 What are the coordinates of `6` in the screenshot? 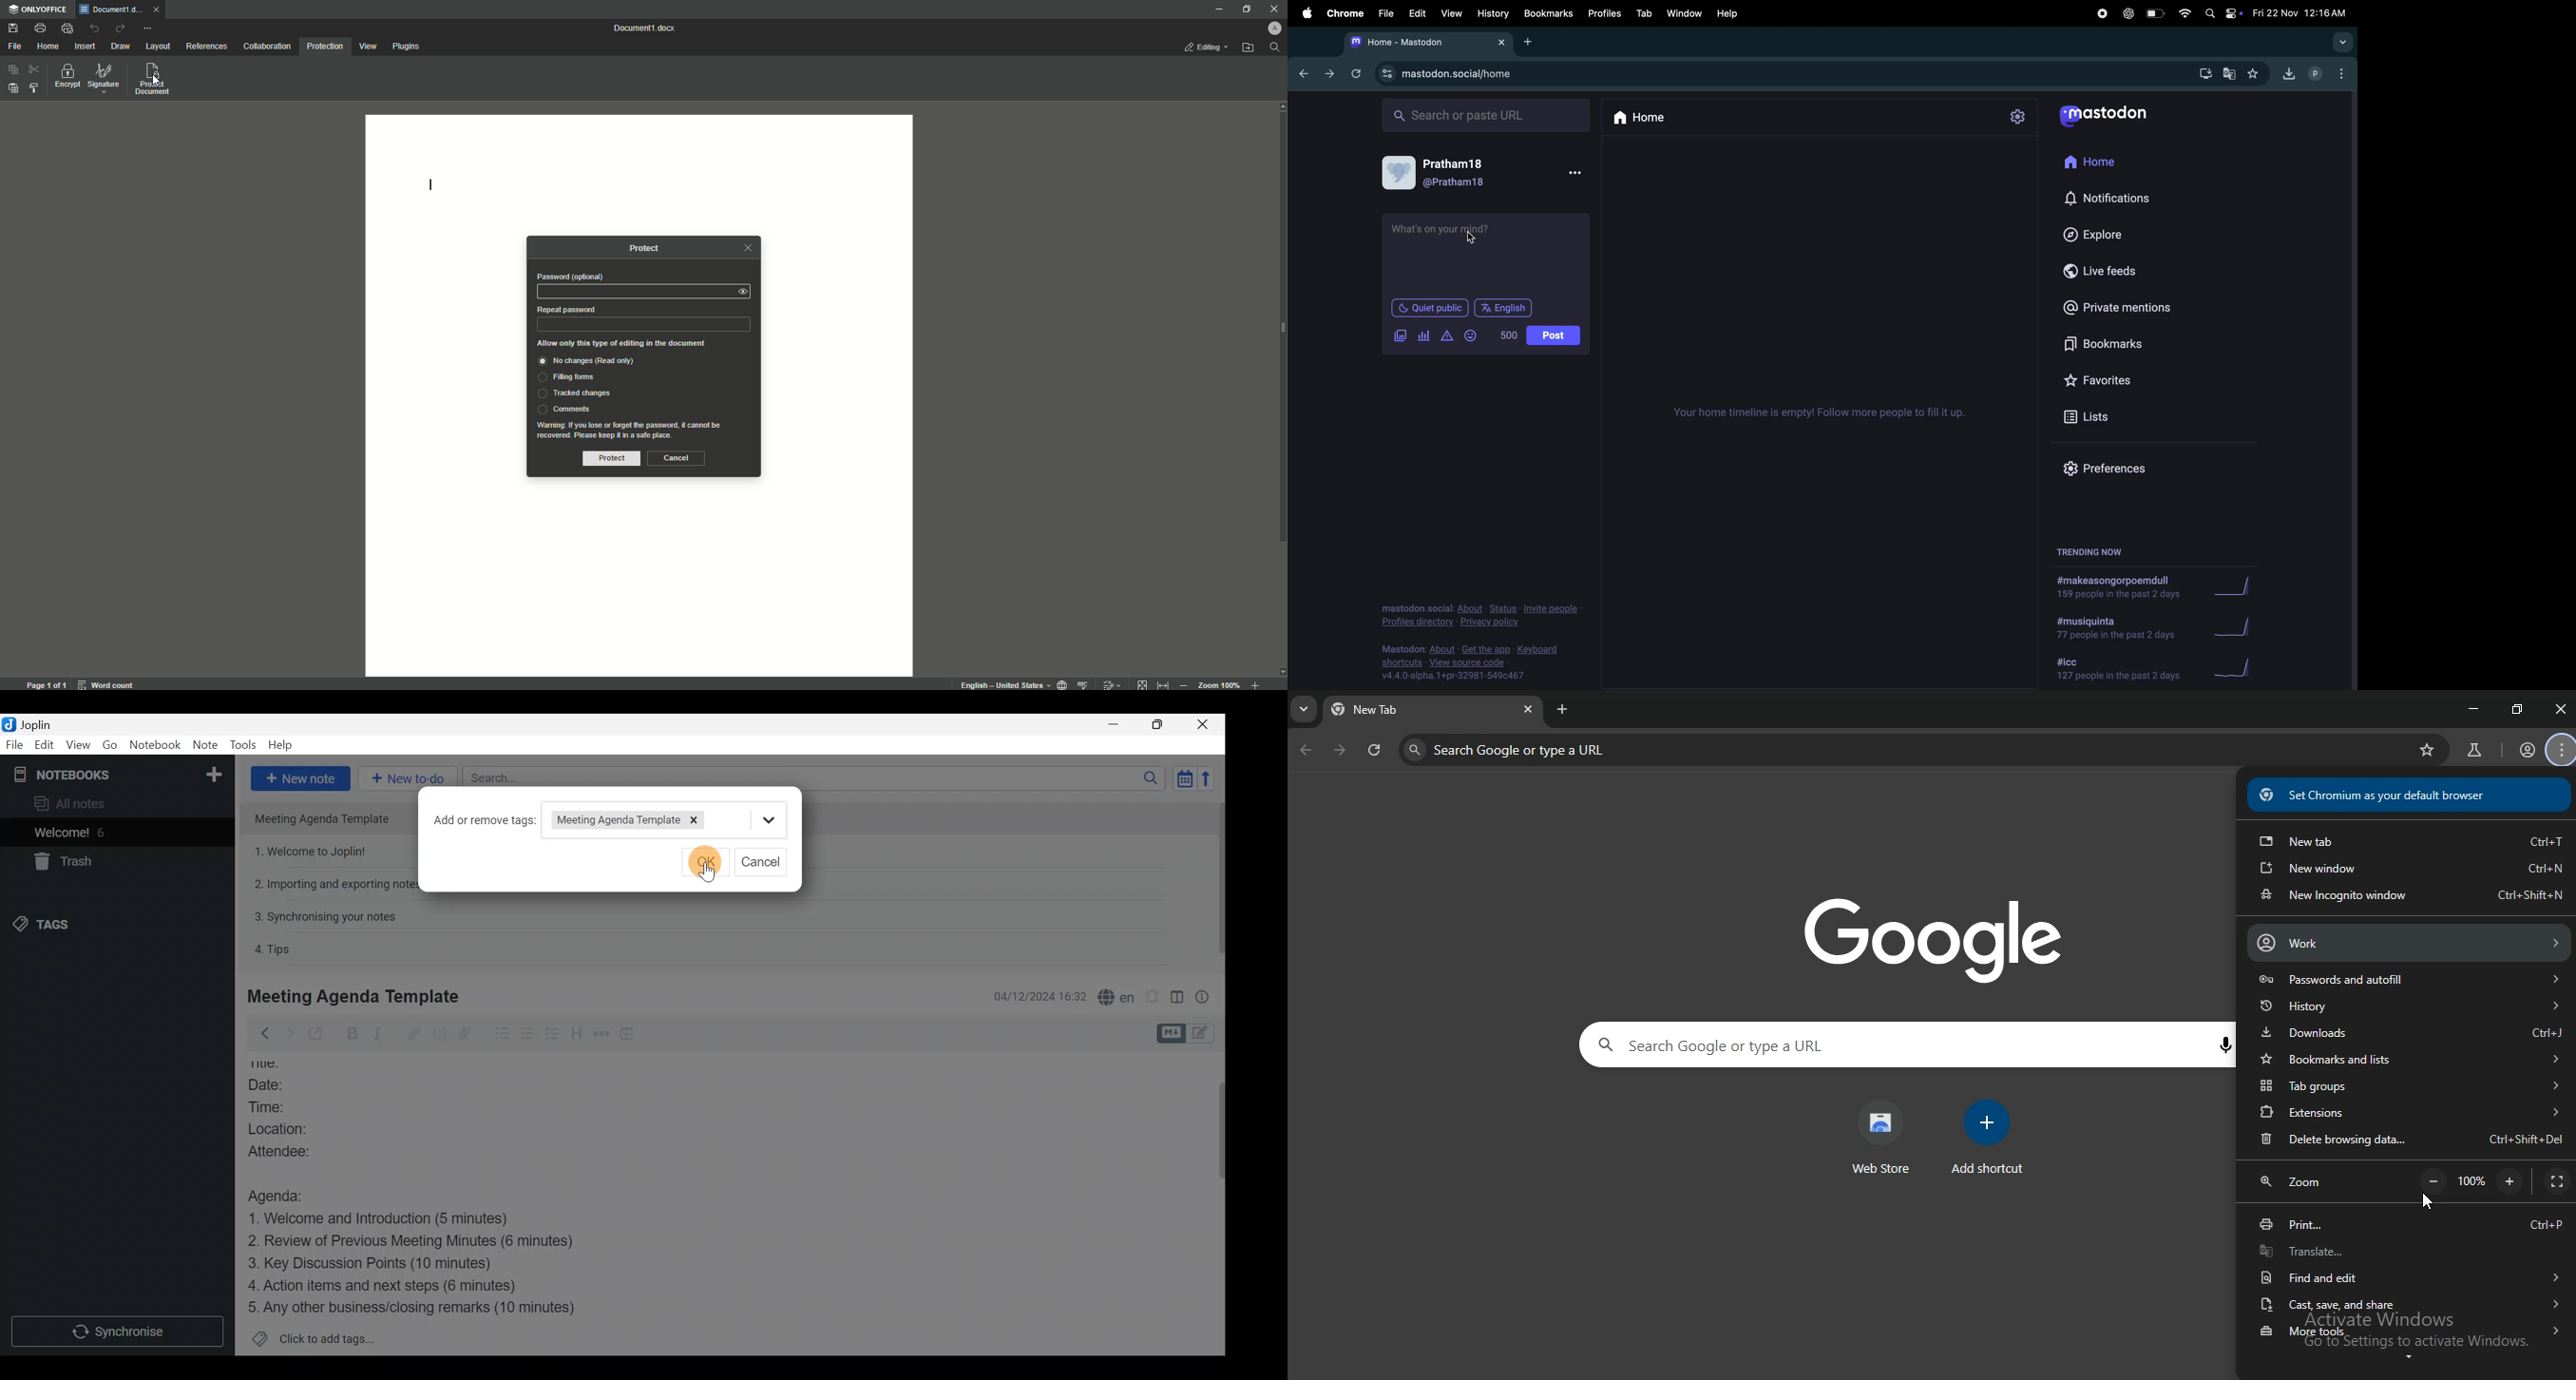 It's located at (105, 832).